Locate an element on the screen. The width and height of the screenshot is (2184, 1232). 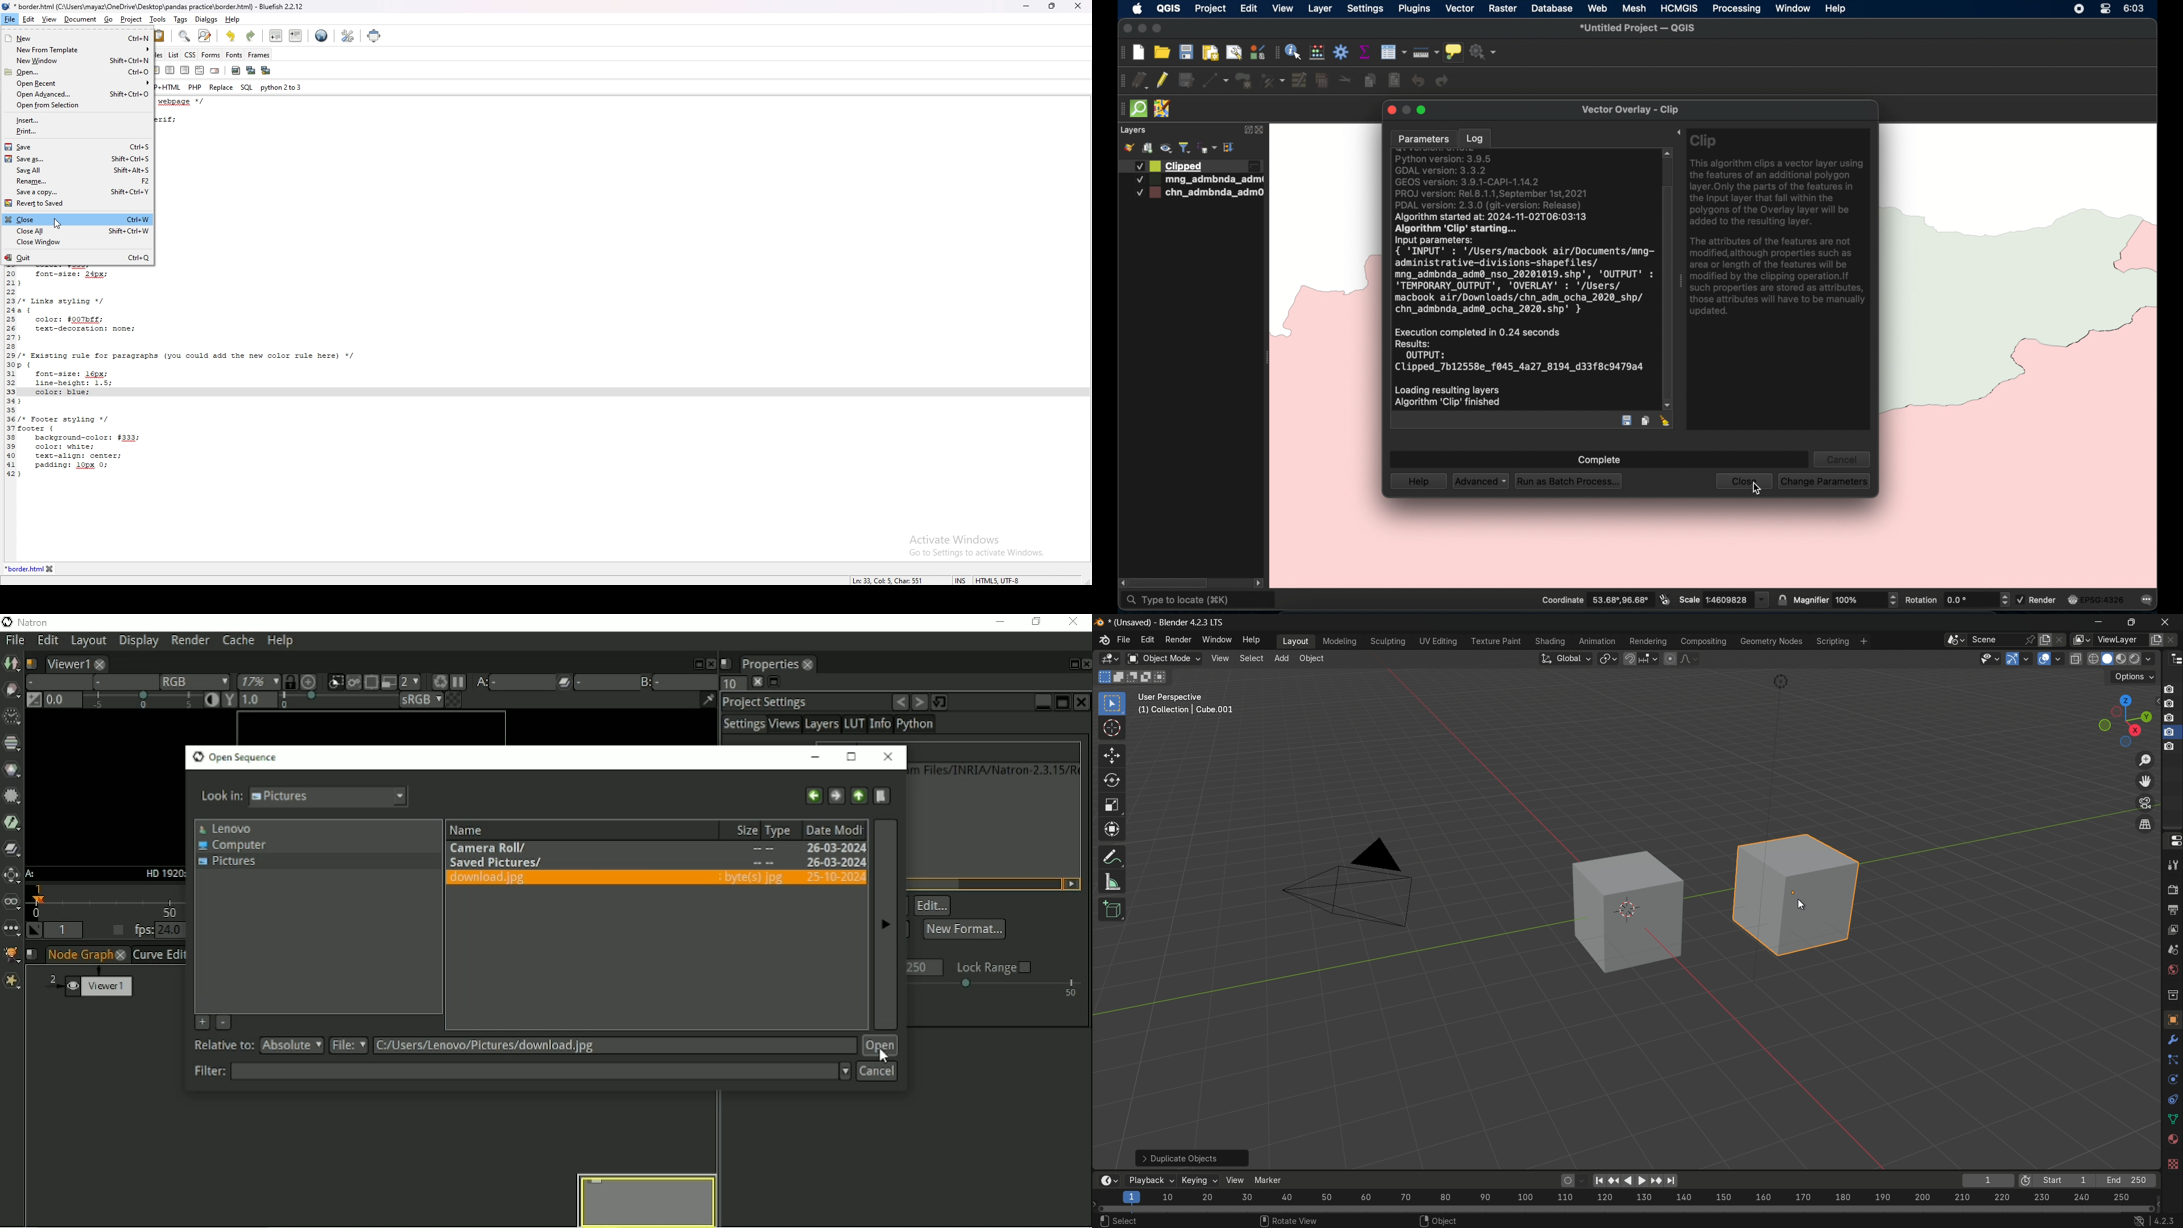
project toolbar is located at coordinates (1121, 53).